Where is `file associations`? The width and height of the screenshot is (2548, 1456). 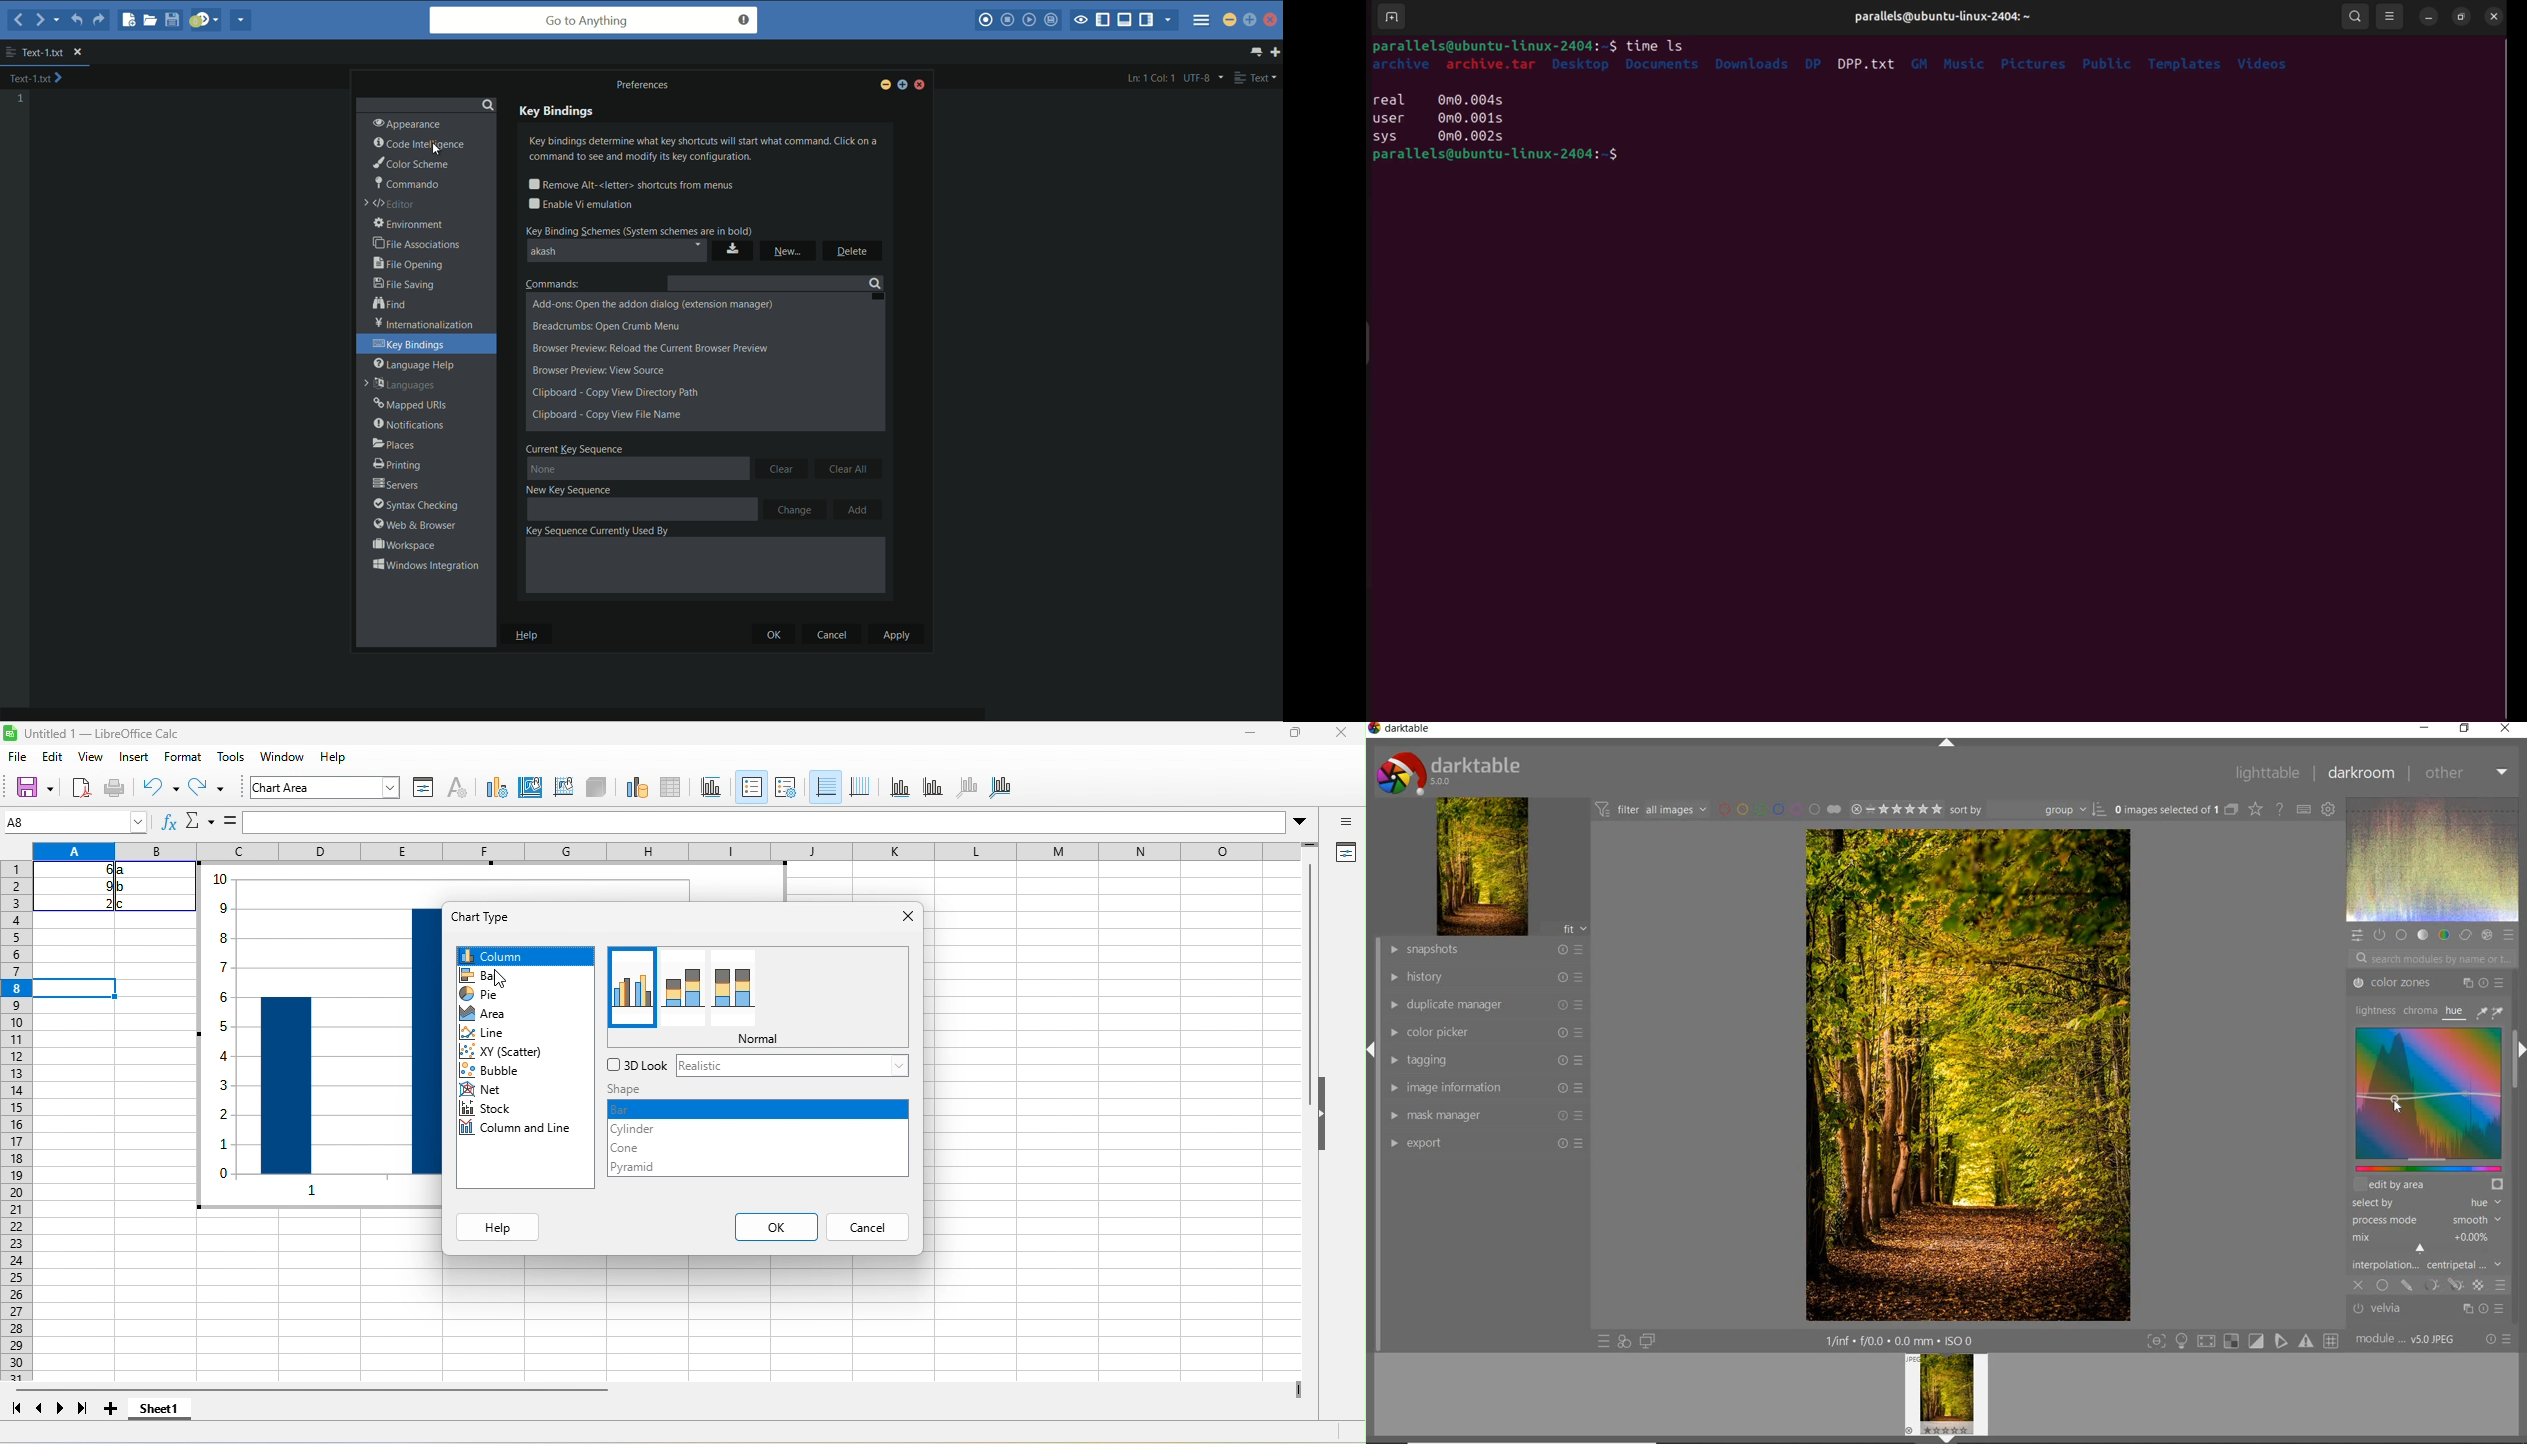 file associations is located at coordinates (418, 245).